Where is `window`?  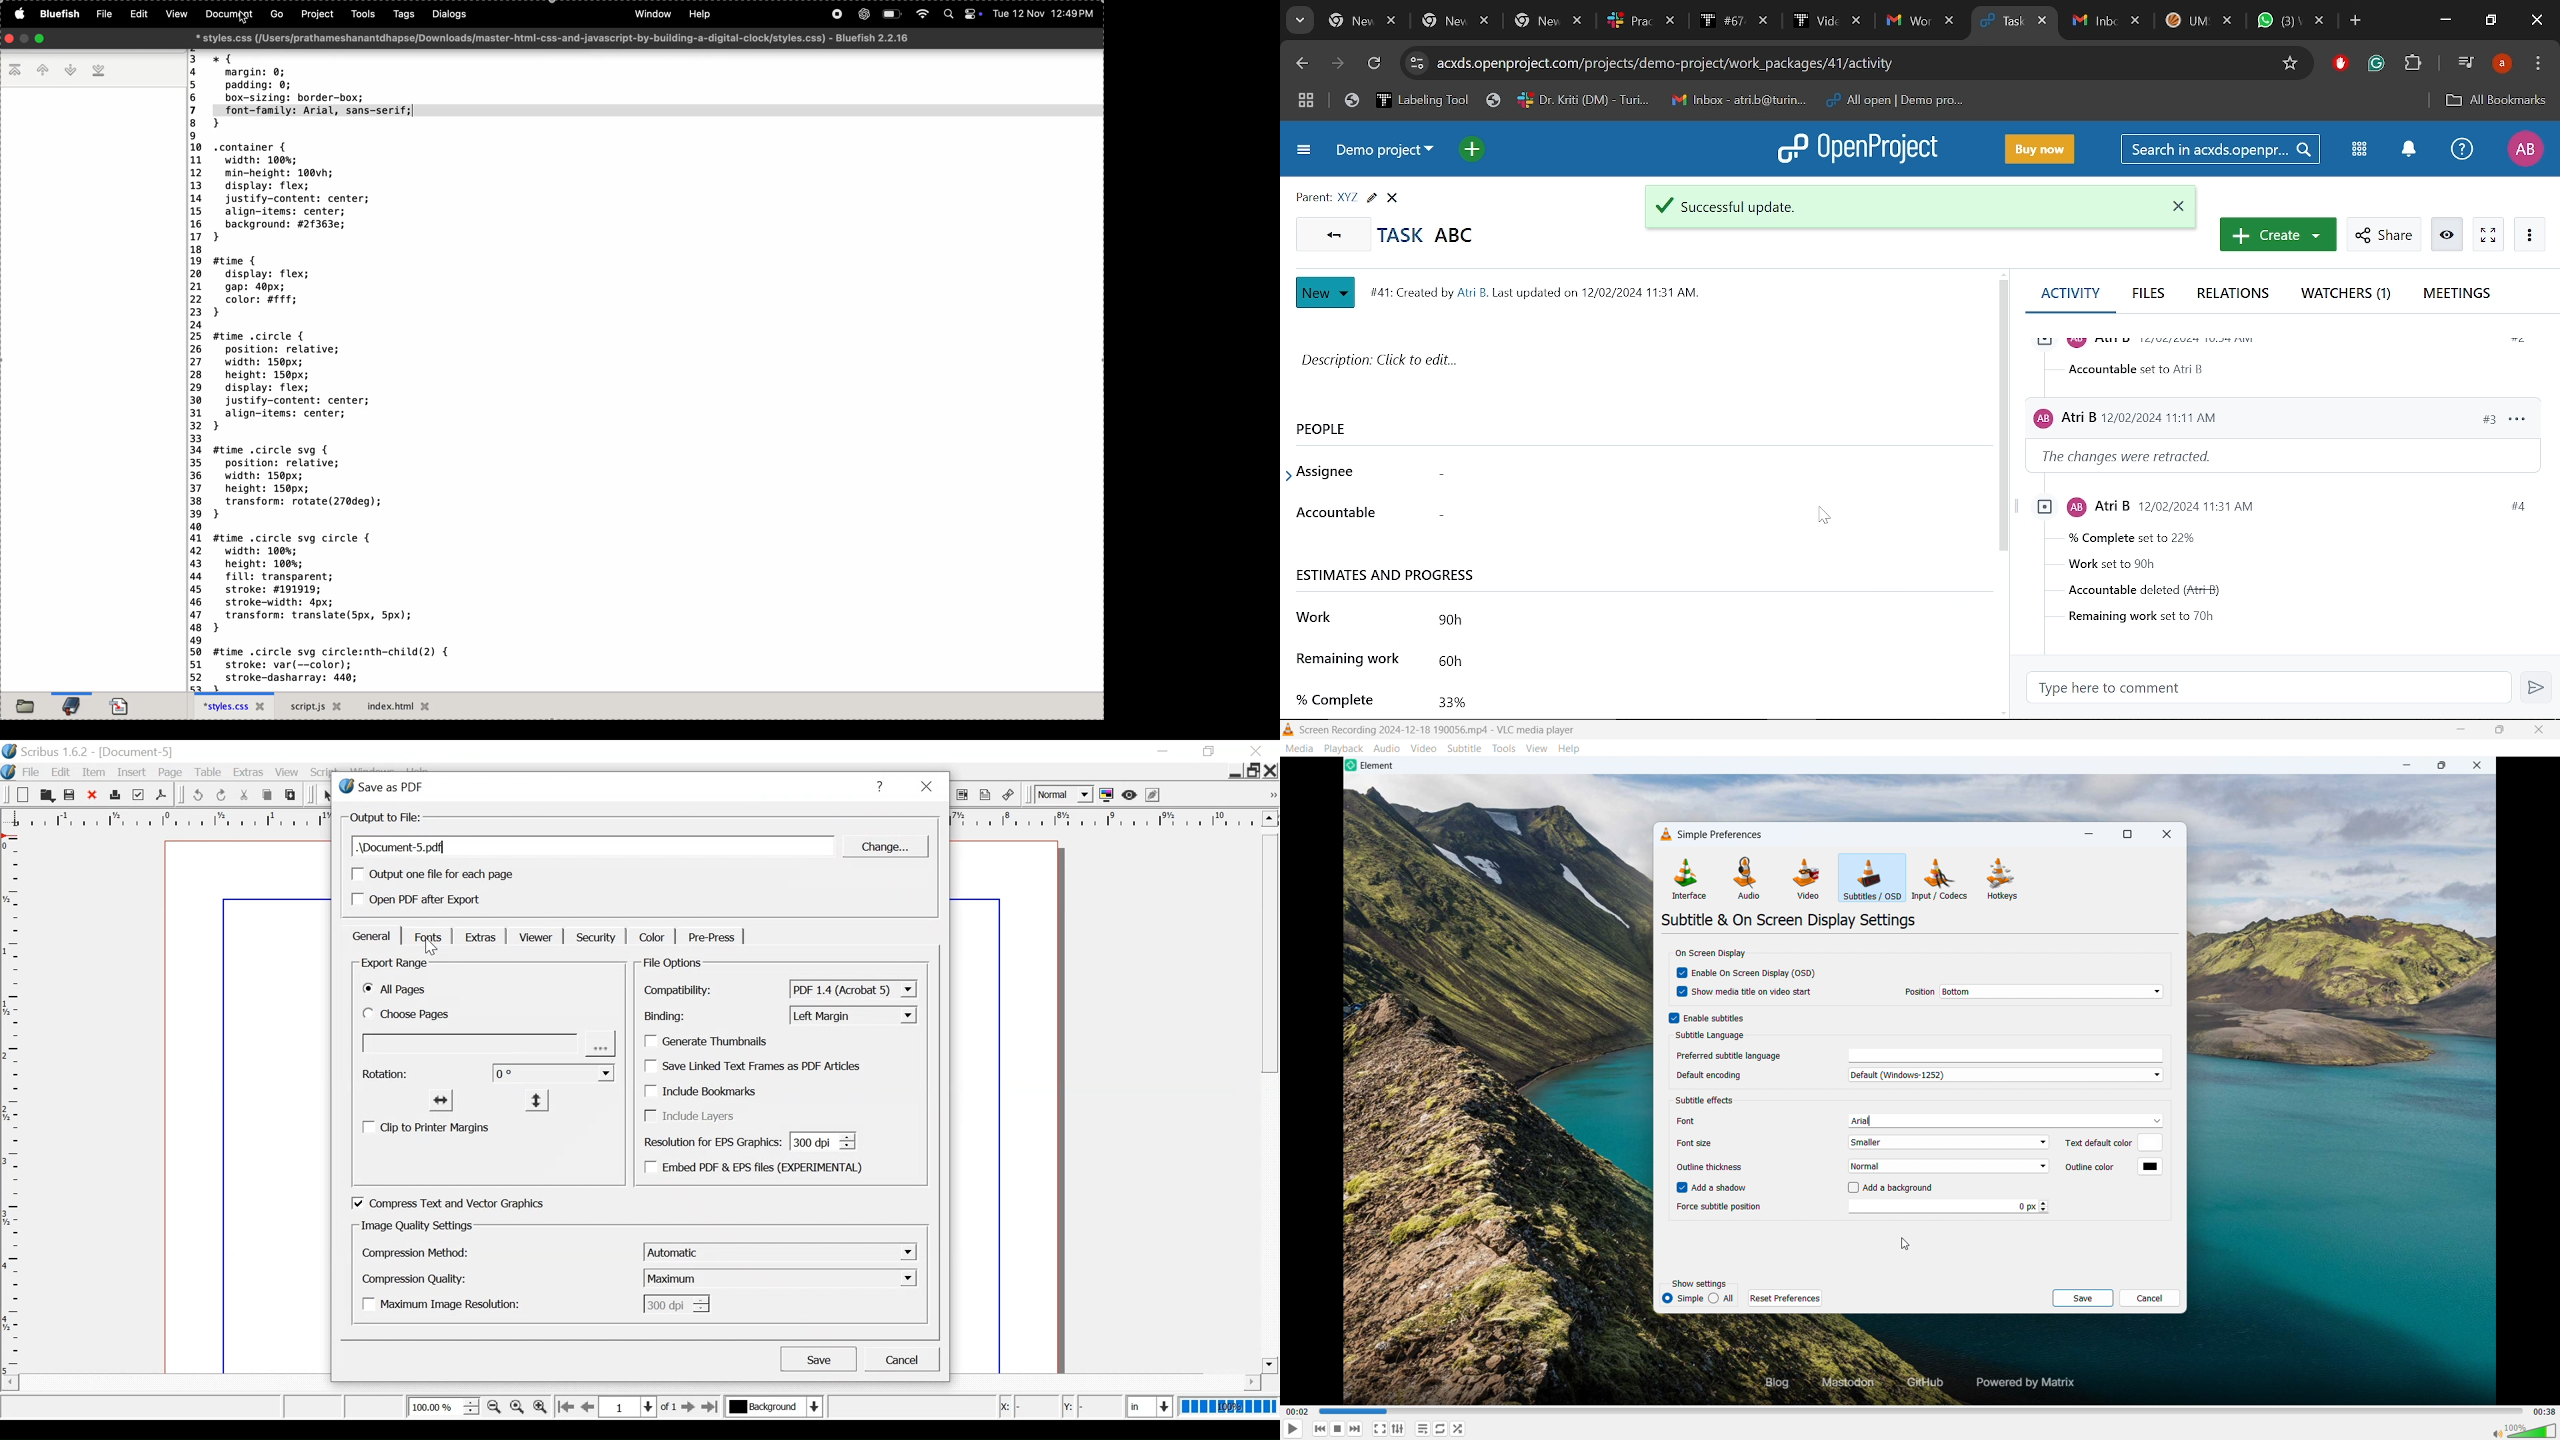 window is located at coordinates (654, 15).